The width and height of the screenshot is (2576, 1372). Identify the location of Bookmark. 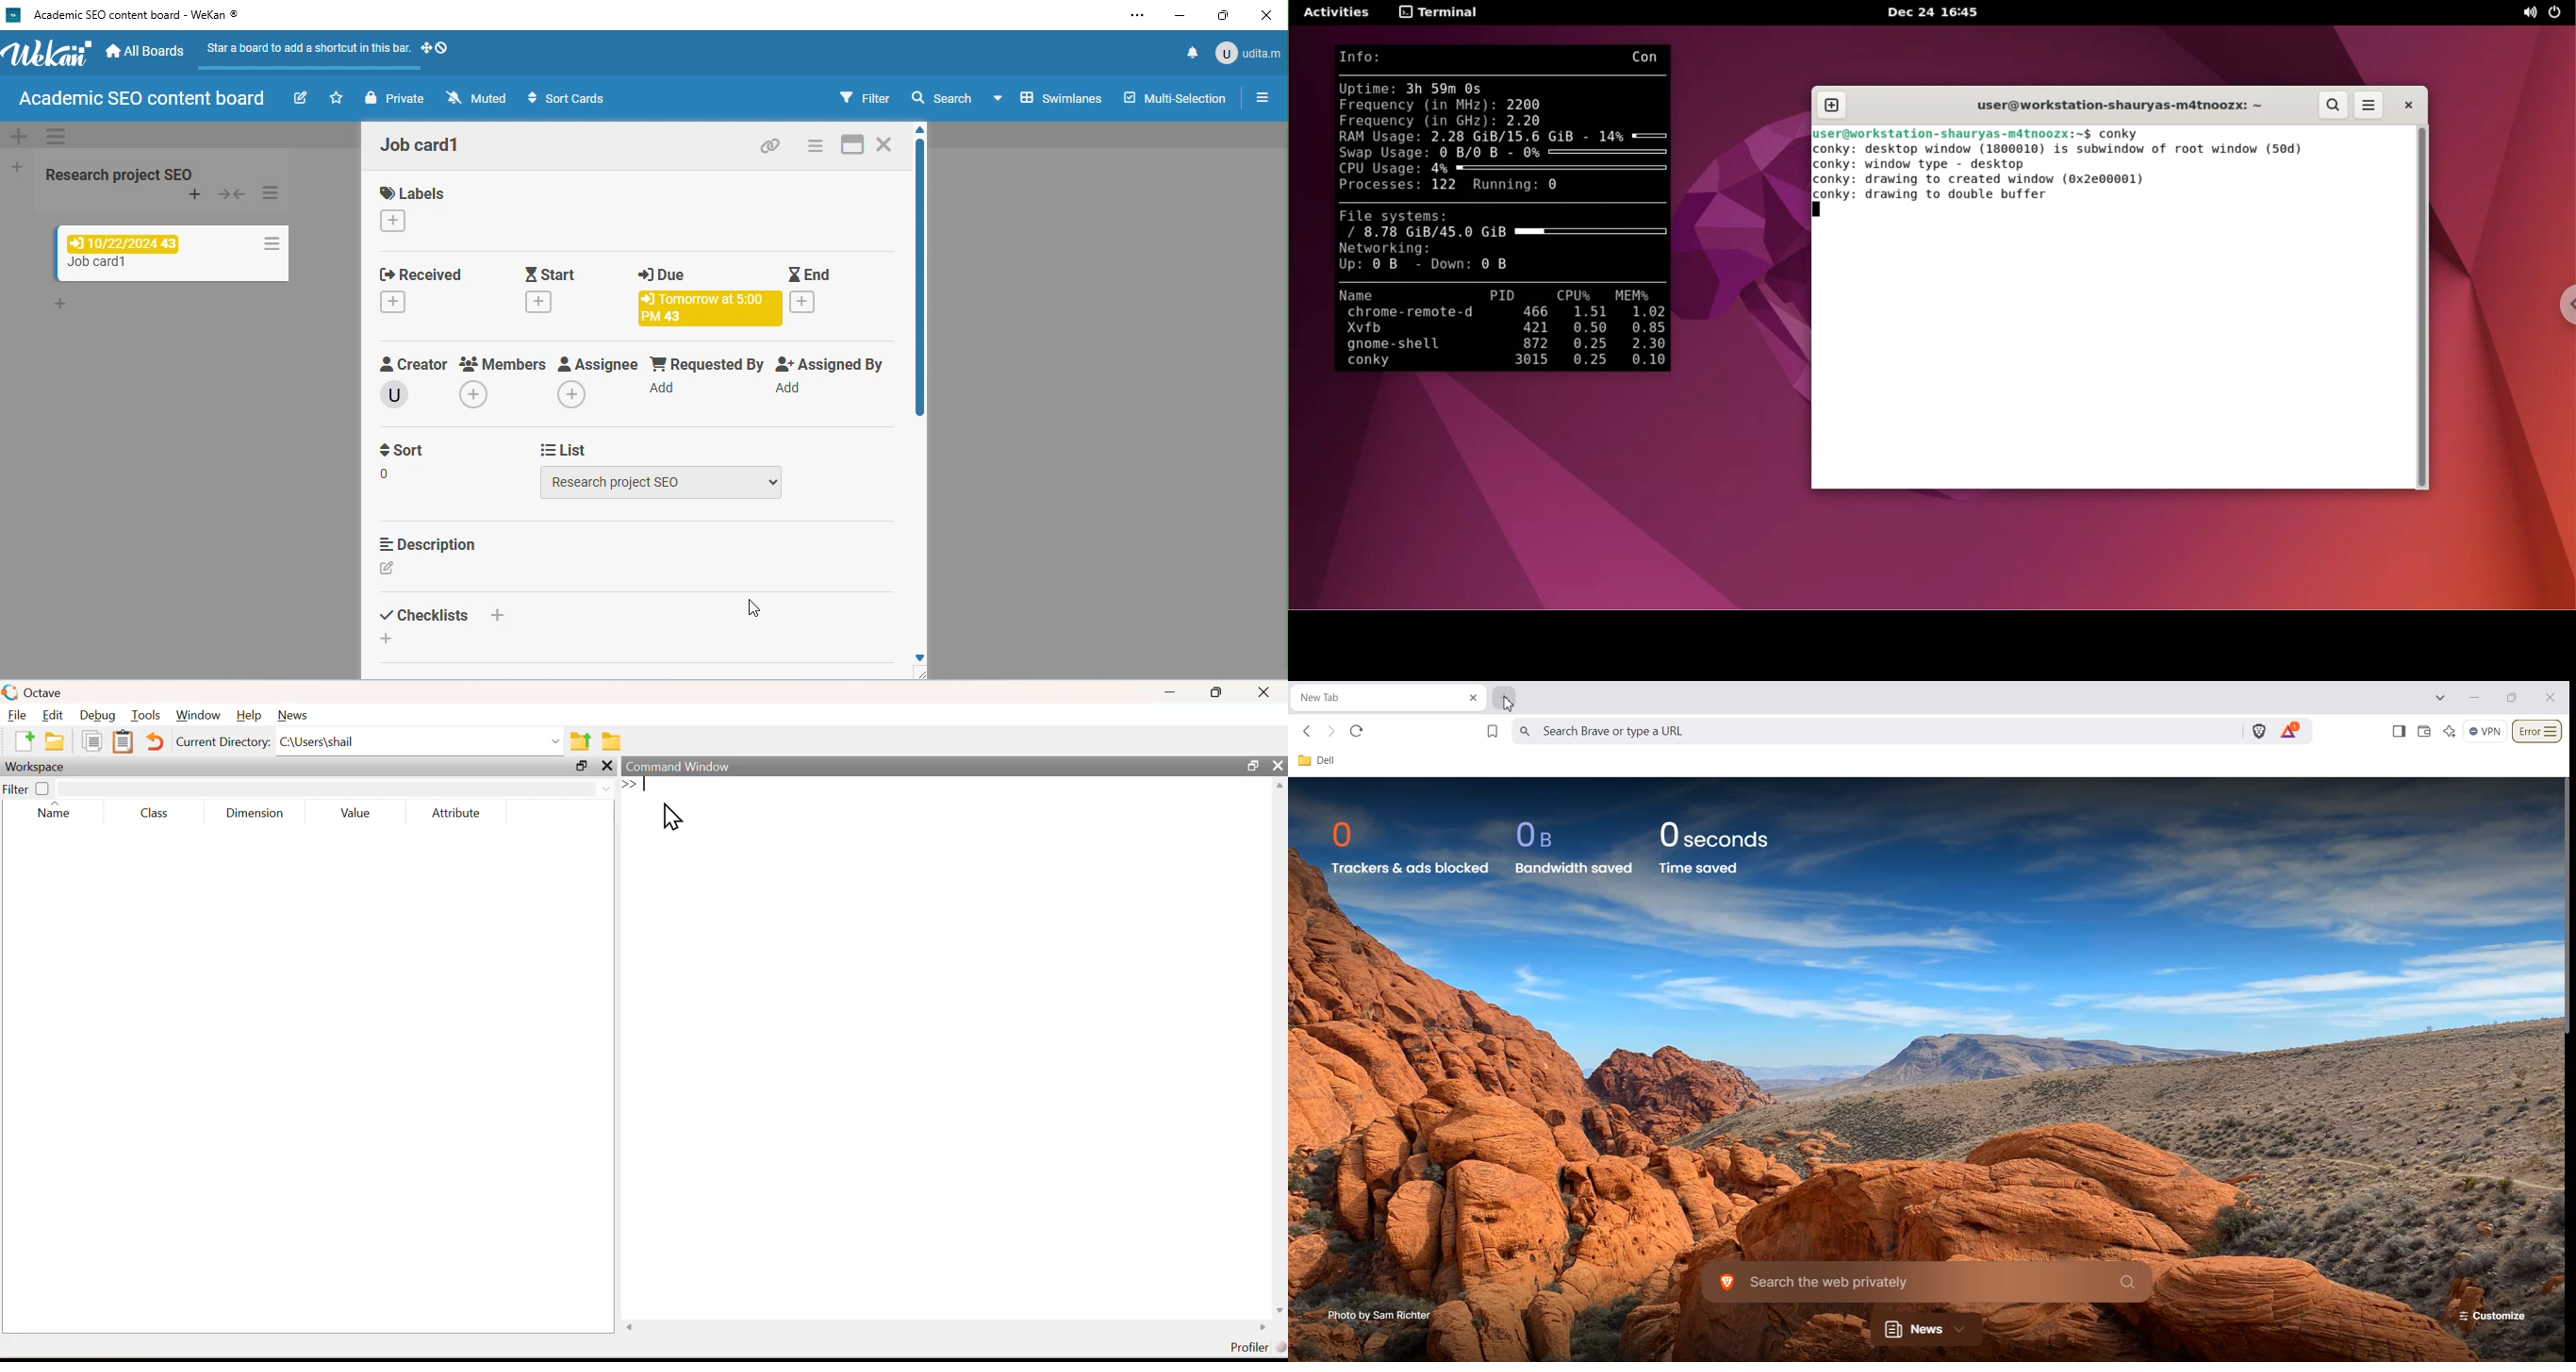
(1493, 731).